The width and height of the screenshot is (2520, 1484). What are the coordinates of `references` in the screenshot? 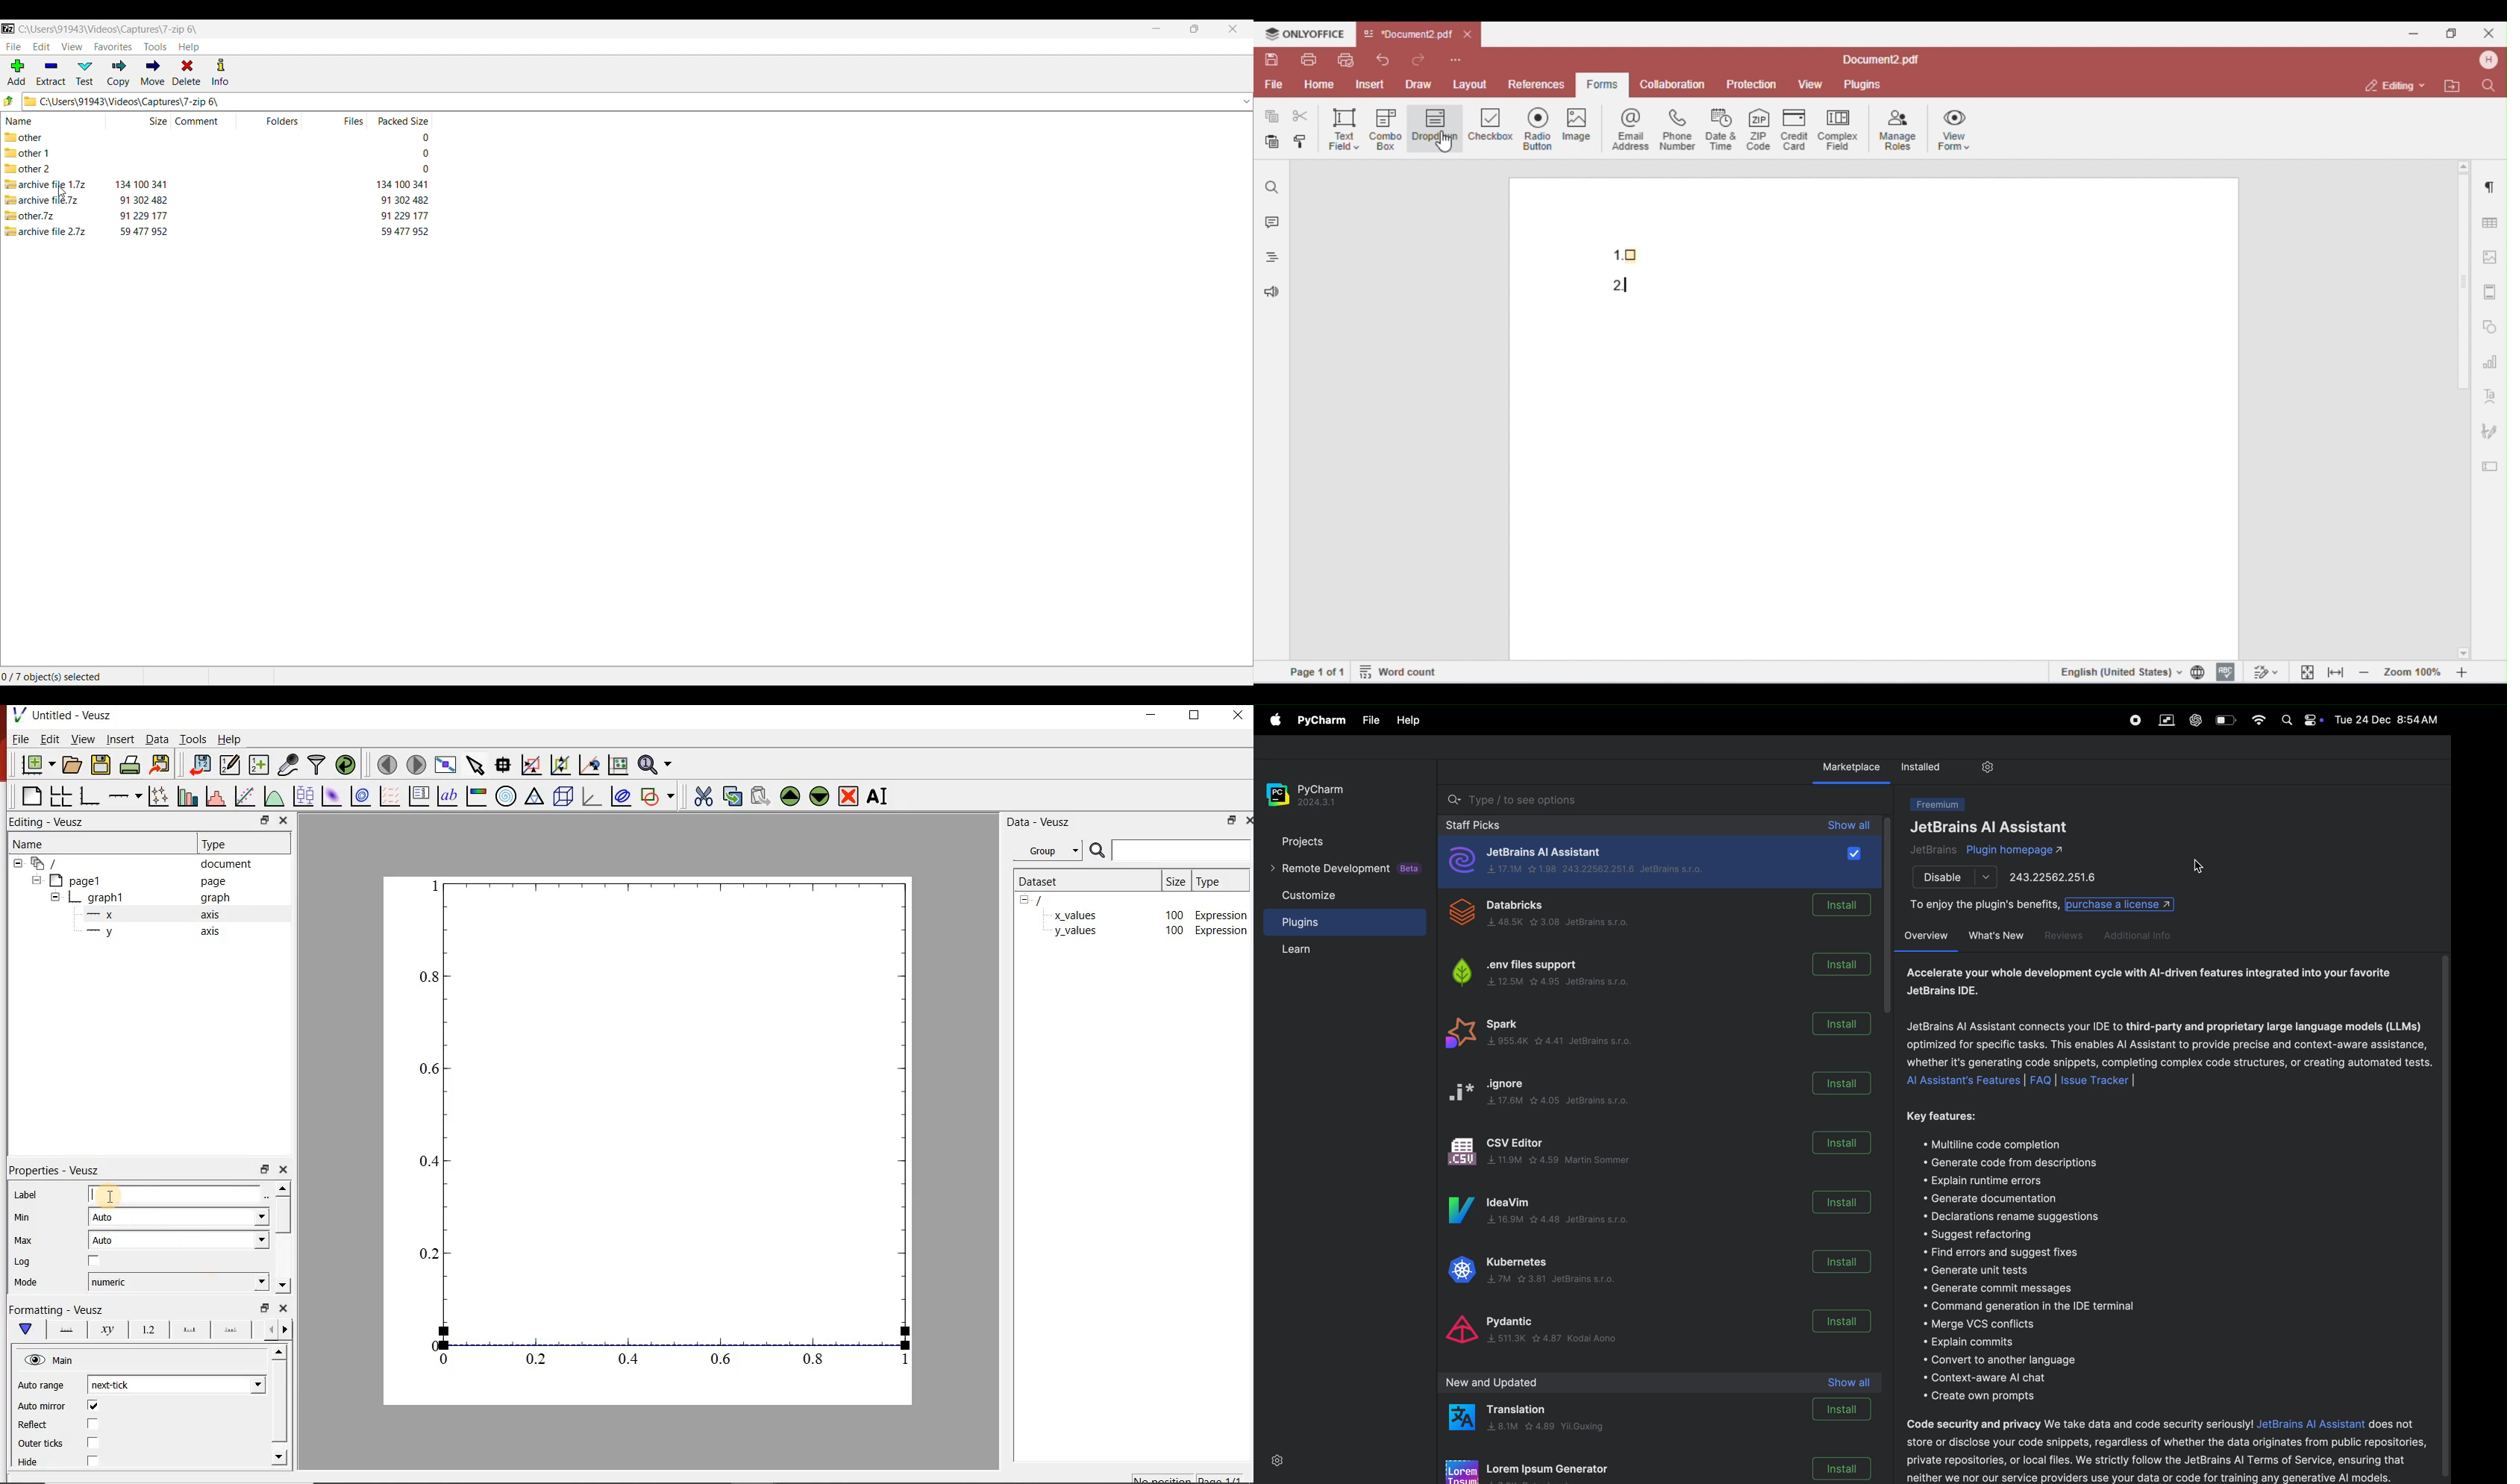 It's located at (1535, 84).